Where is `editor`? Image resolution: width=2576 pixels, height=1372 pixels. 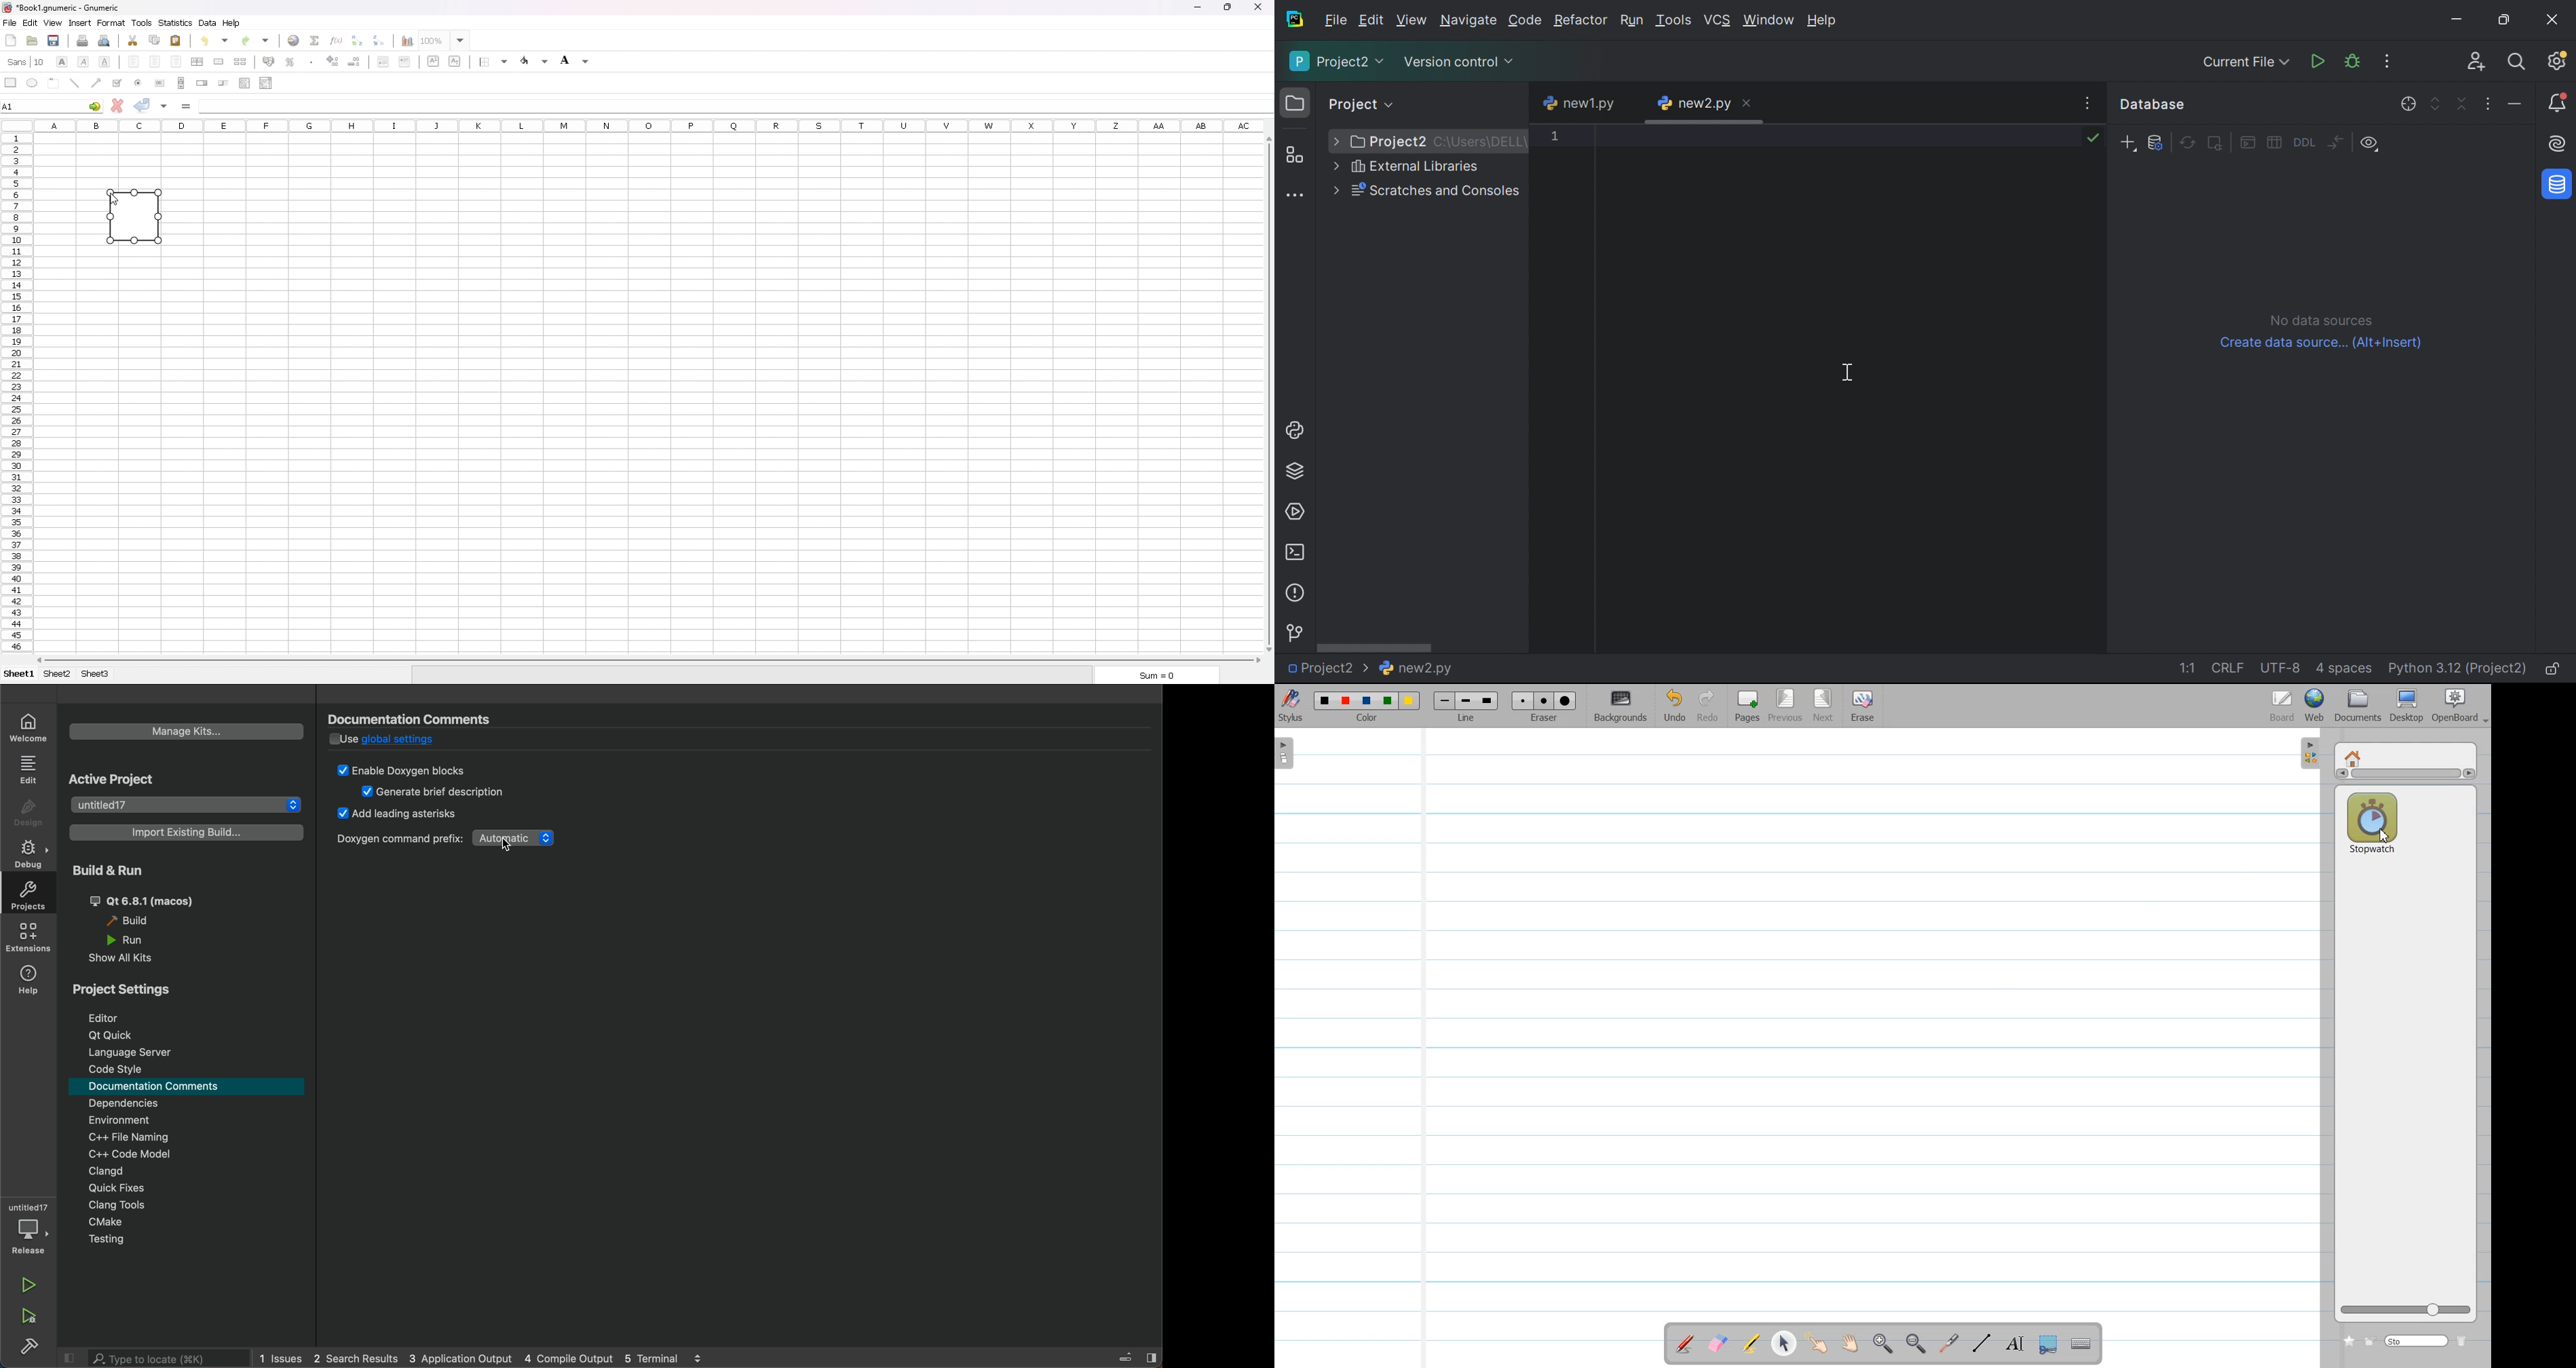
editor is located at coordinates (113, 1018).